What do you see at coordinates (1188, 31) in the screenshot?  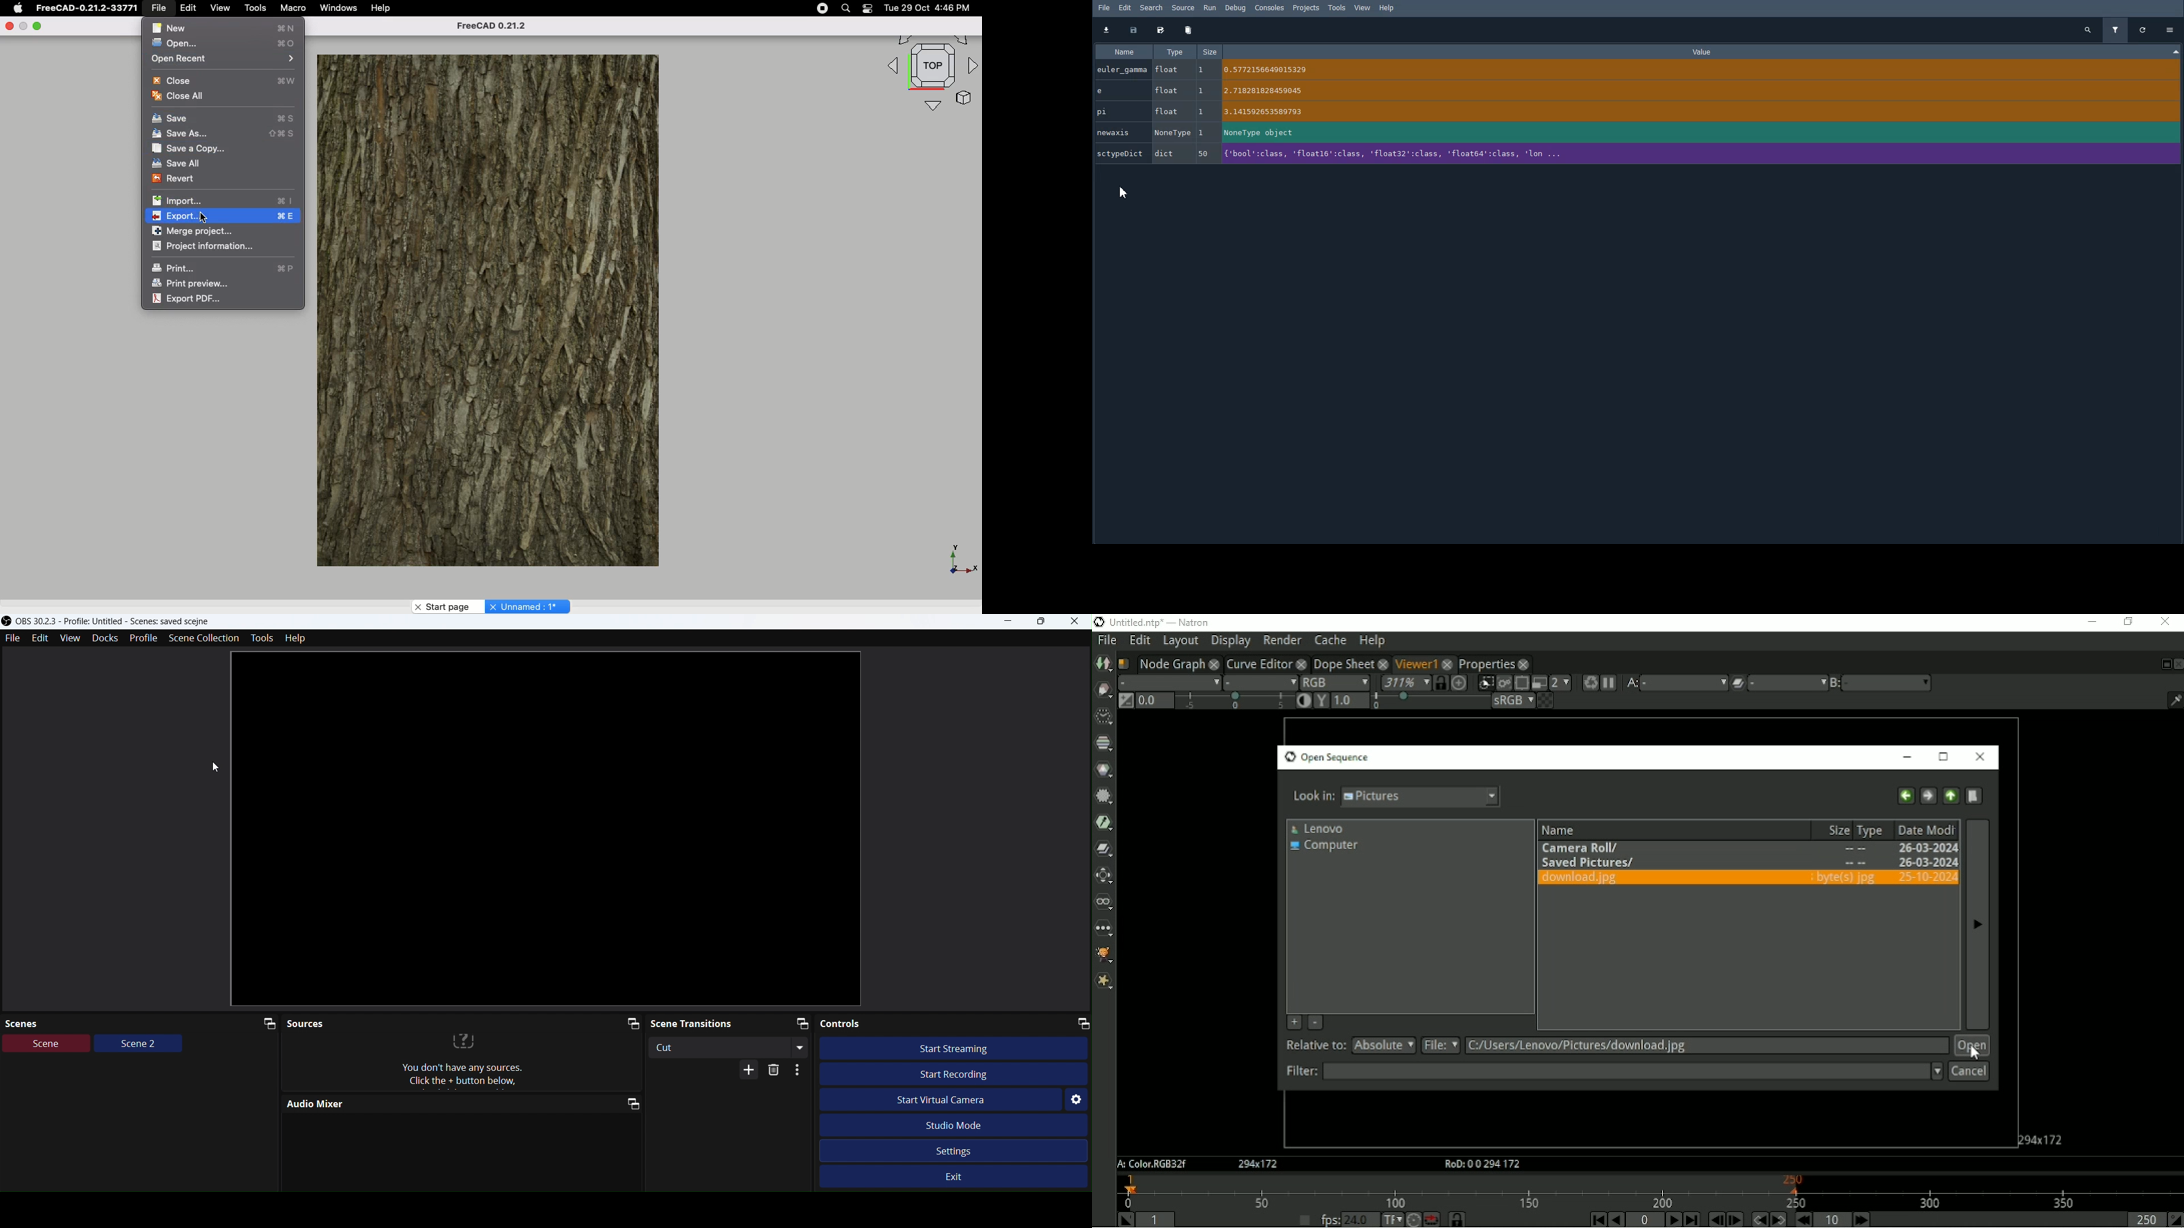 I see `Remove all variables` at bounding box center [1188, 31].